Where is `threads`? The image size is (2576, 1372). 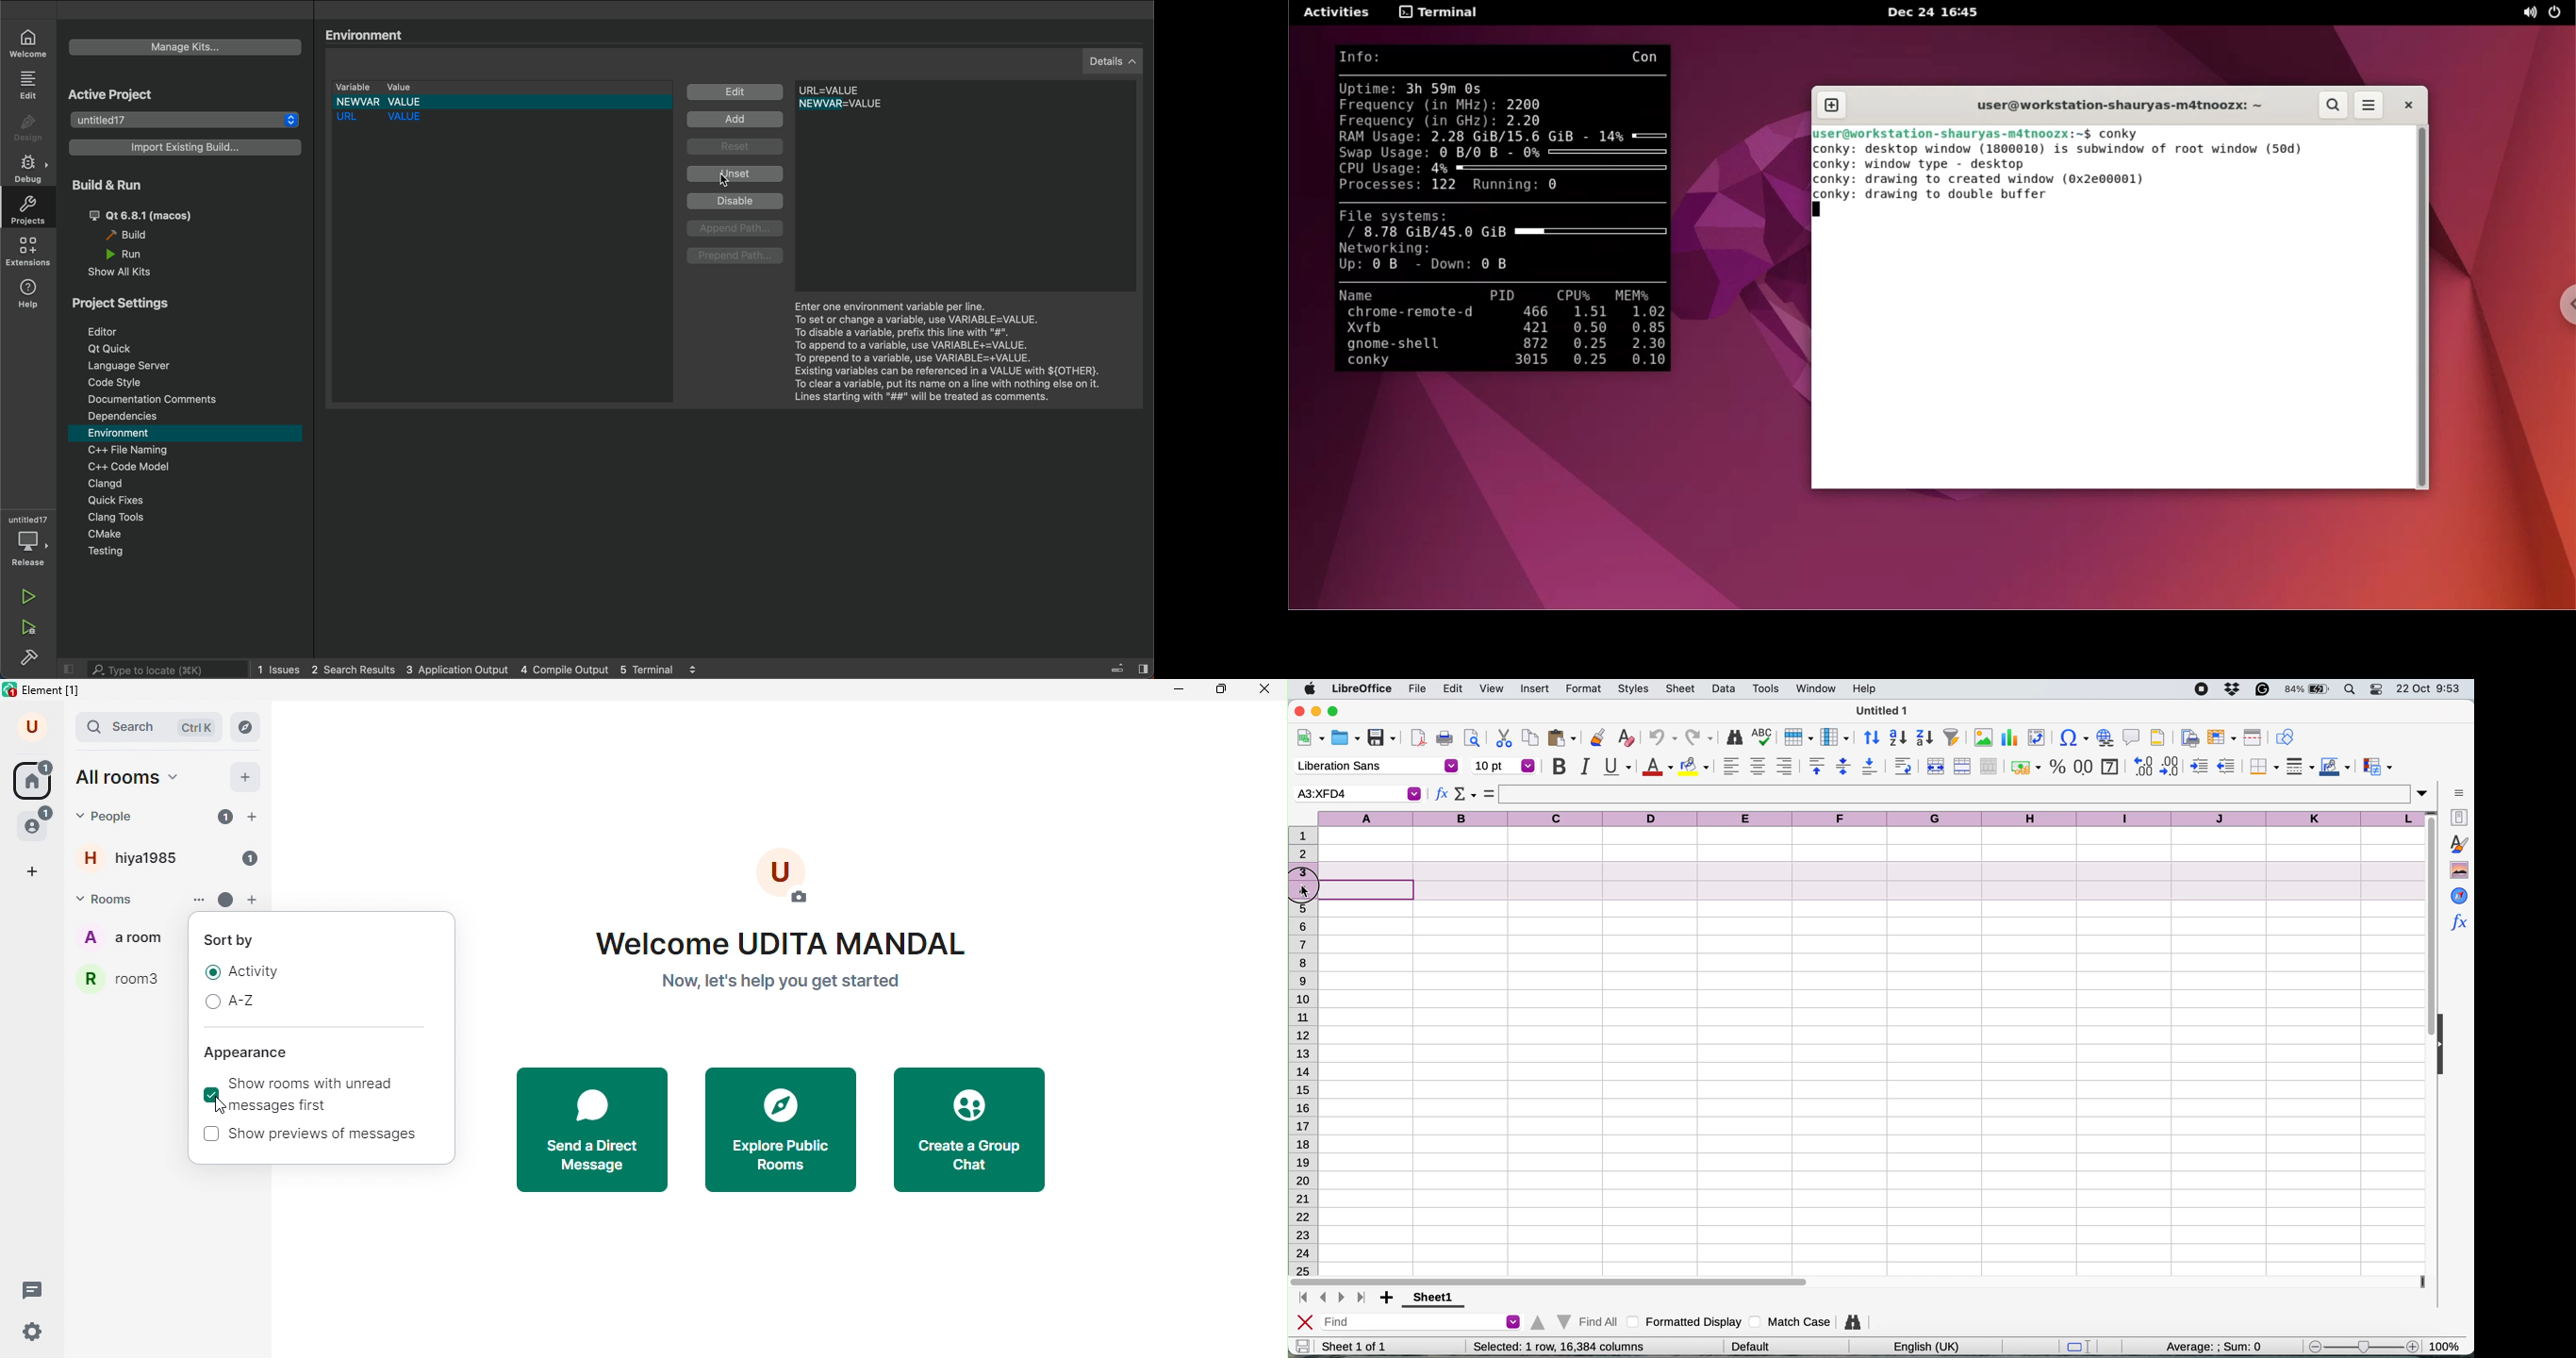
threads is located at coordinates (36, 1291).